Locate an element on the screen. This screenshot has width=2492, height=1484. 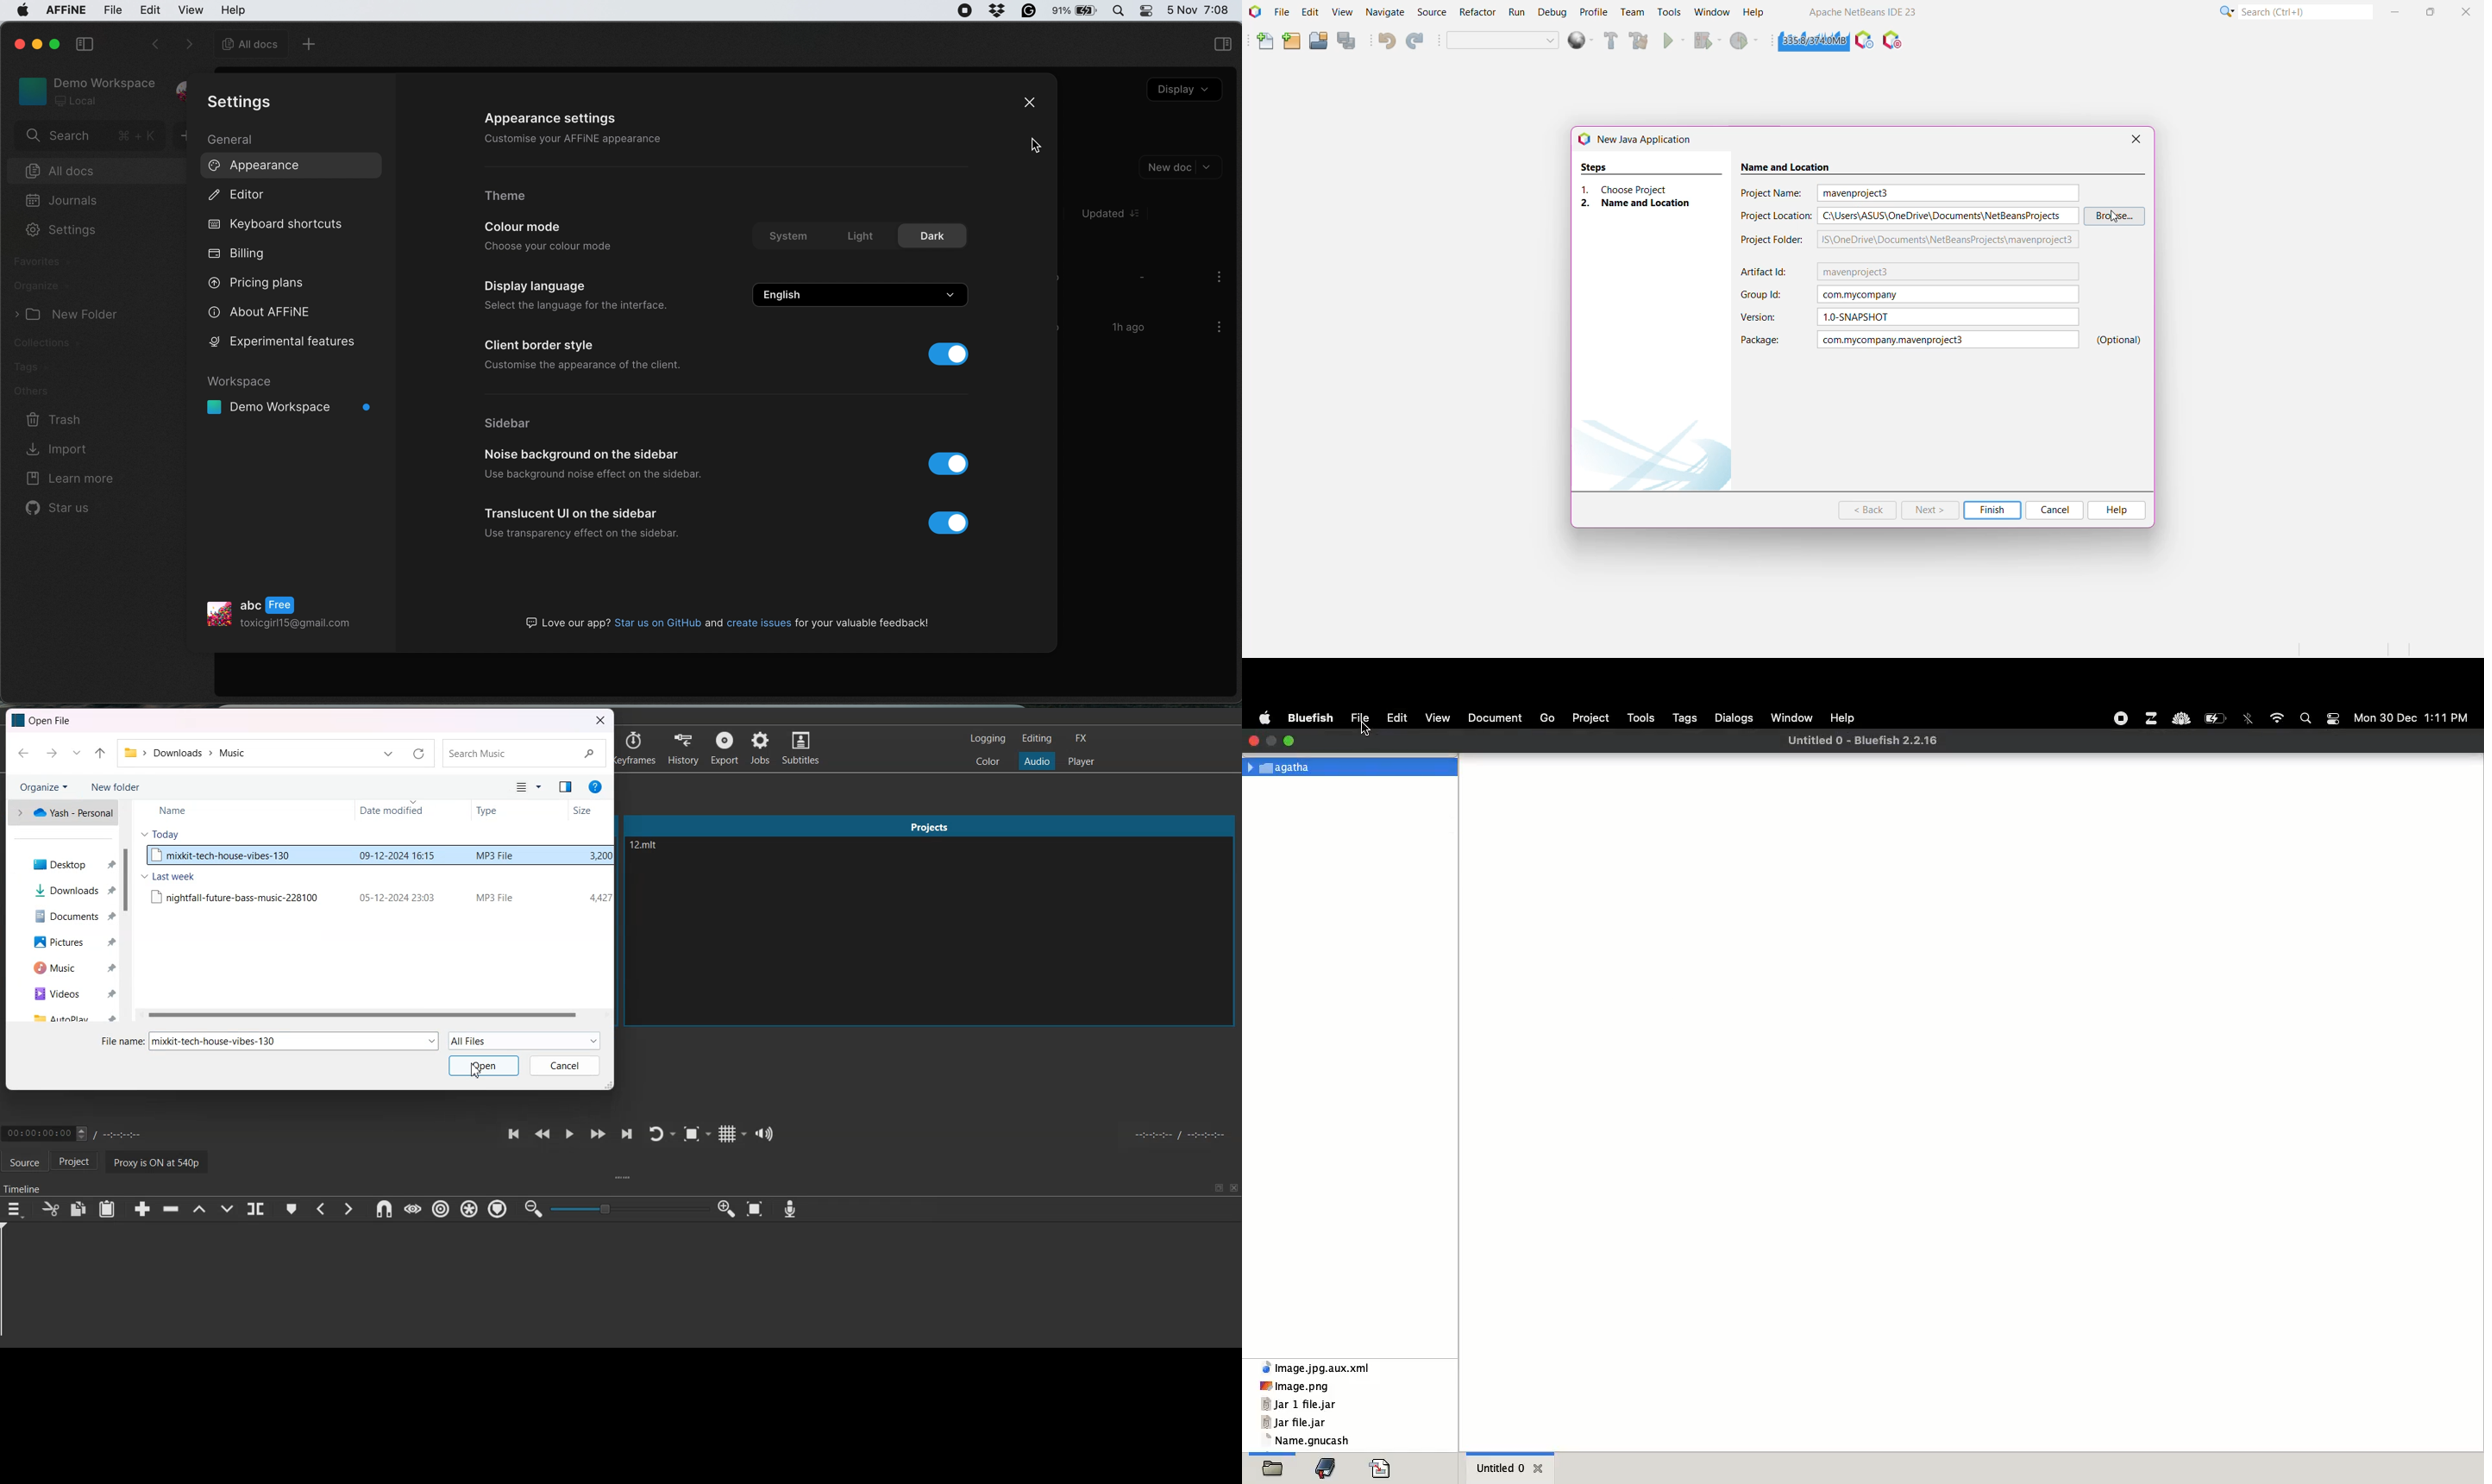
Toggle player looping is located at coordinates (661, 1133).